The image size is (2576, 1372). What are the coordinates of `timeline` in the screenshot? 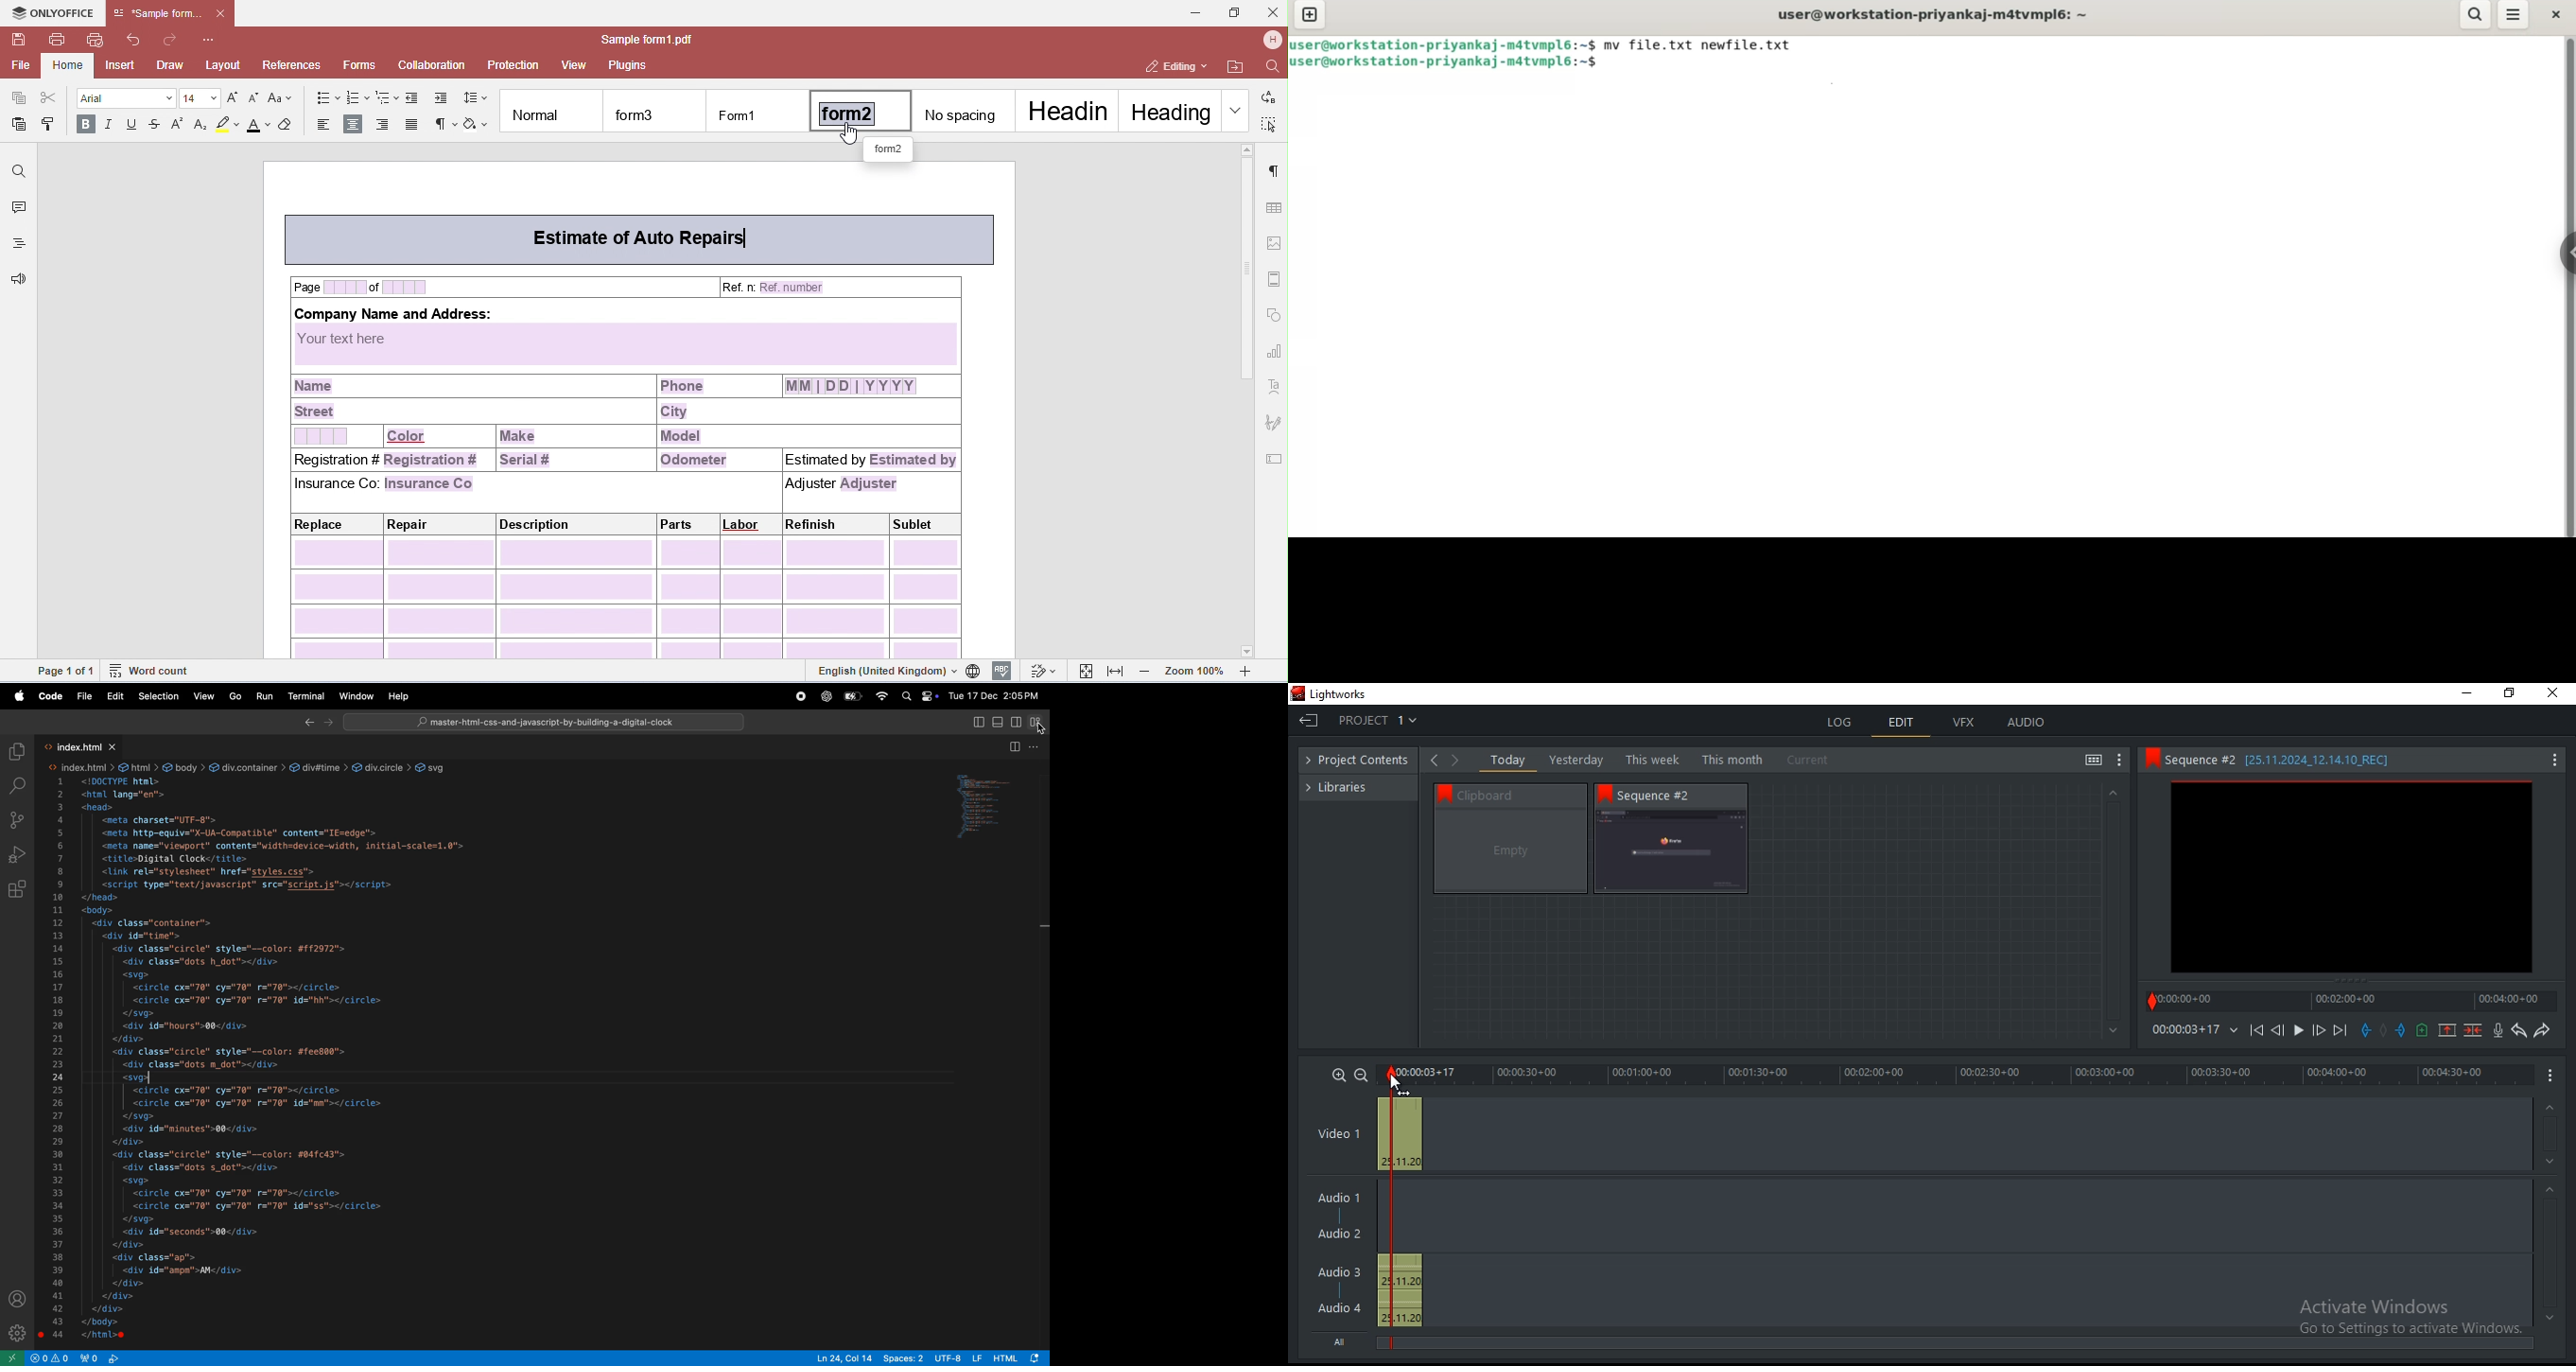 It's located at (2185, 1030).